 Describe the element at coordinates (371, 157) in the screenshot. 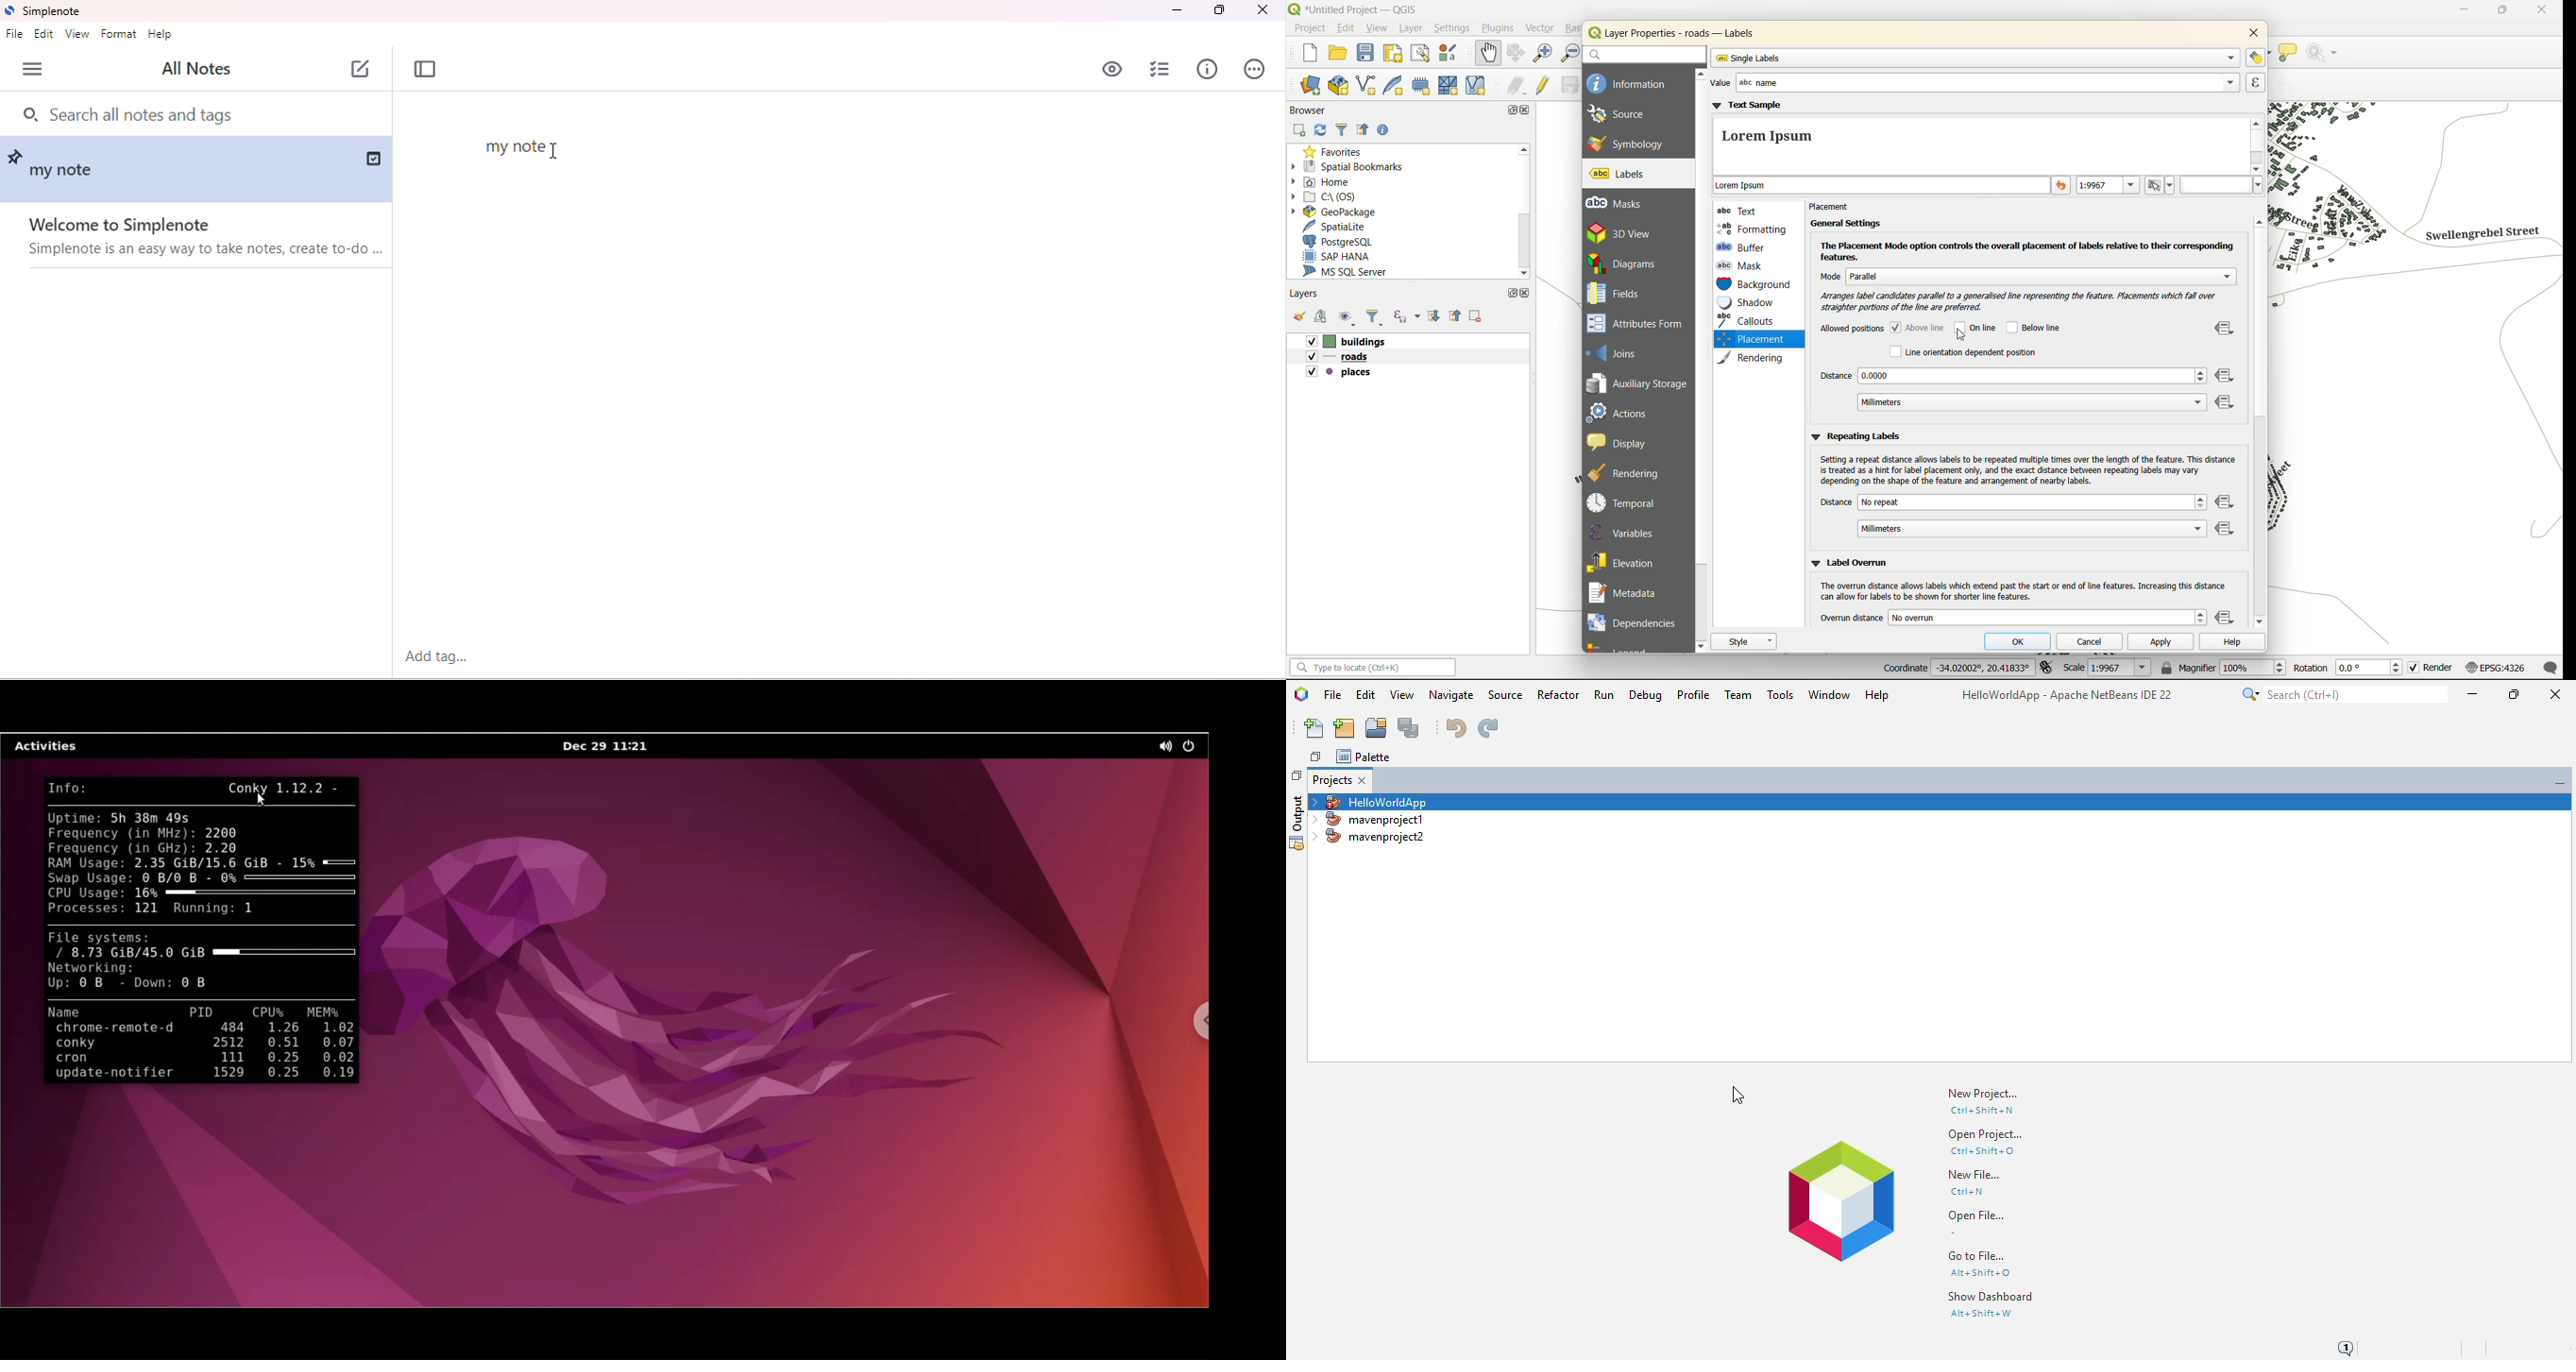

I see `saved` at that location.